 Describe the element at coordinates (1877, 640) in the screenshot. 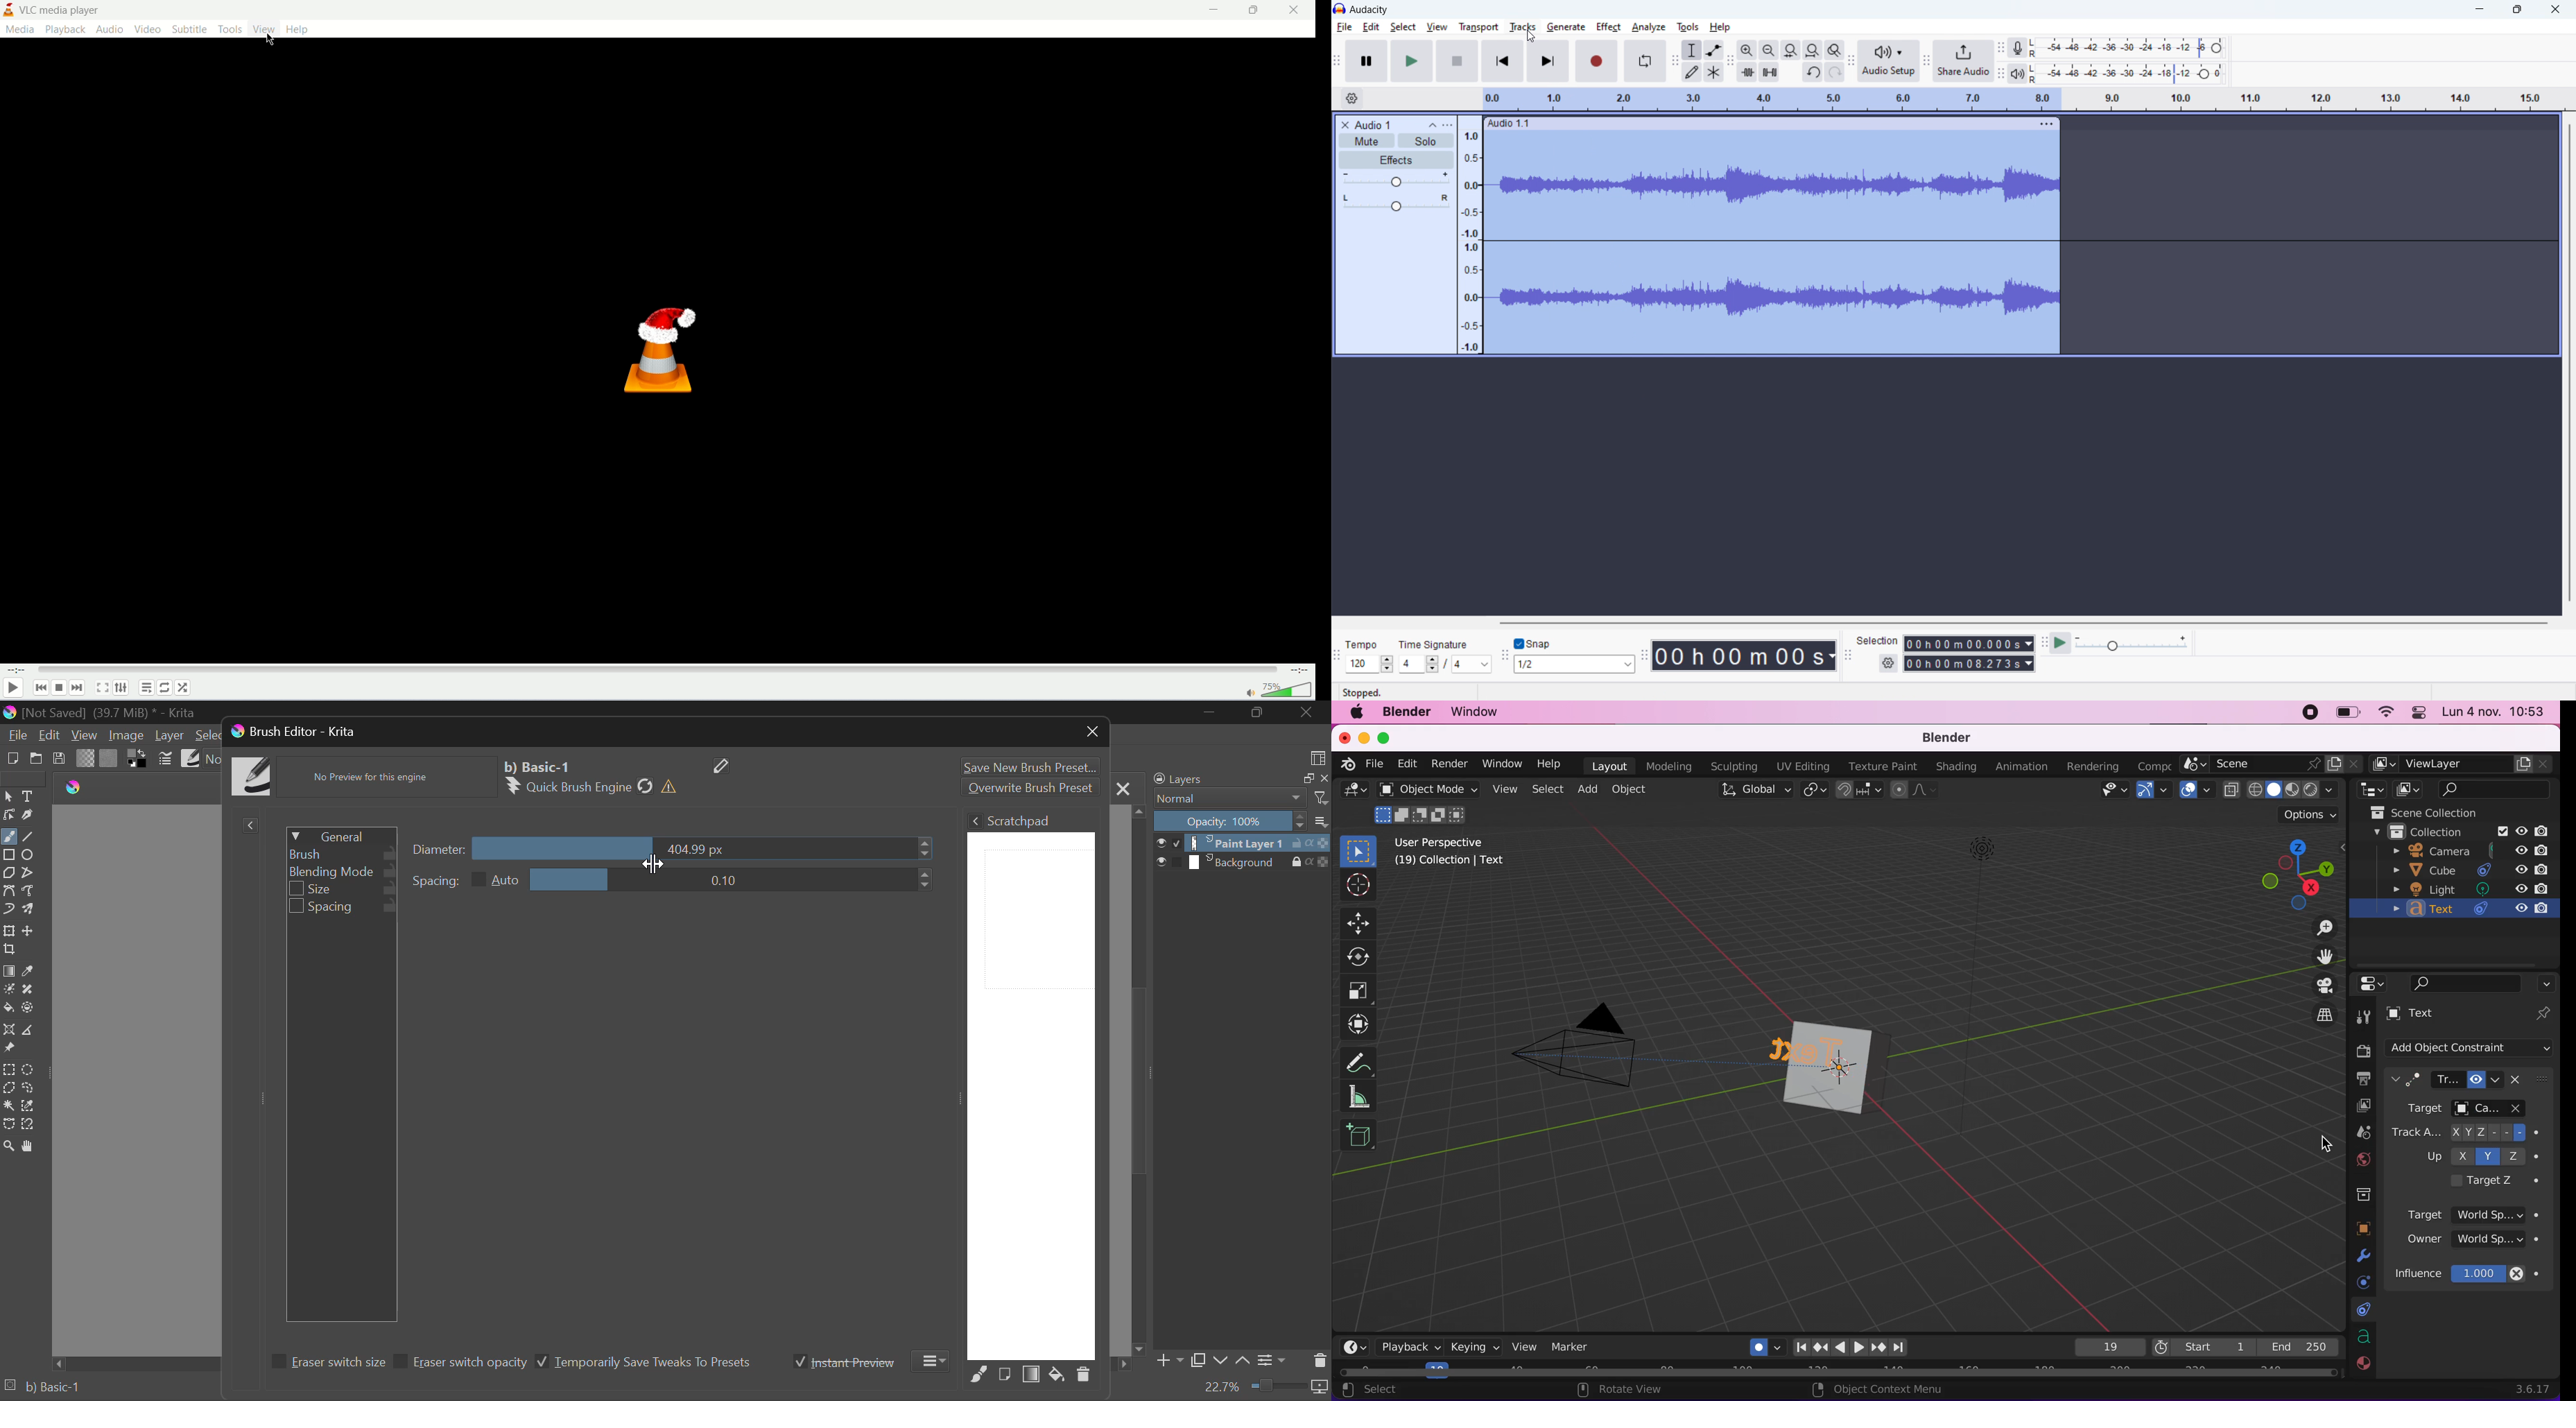

I see `Selection` at that location.